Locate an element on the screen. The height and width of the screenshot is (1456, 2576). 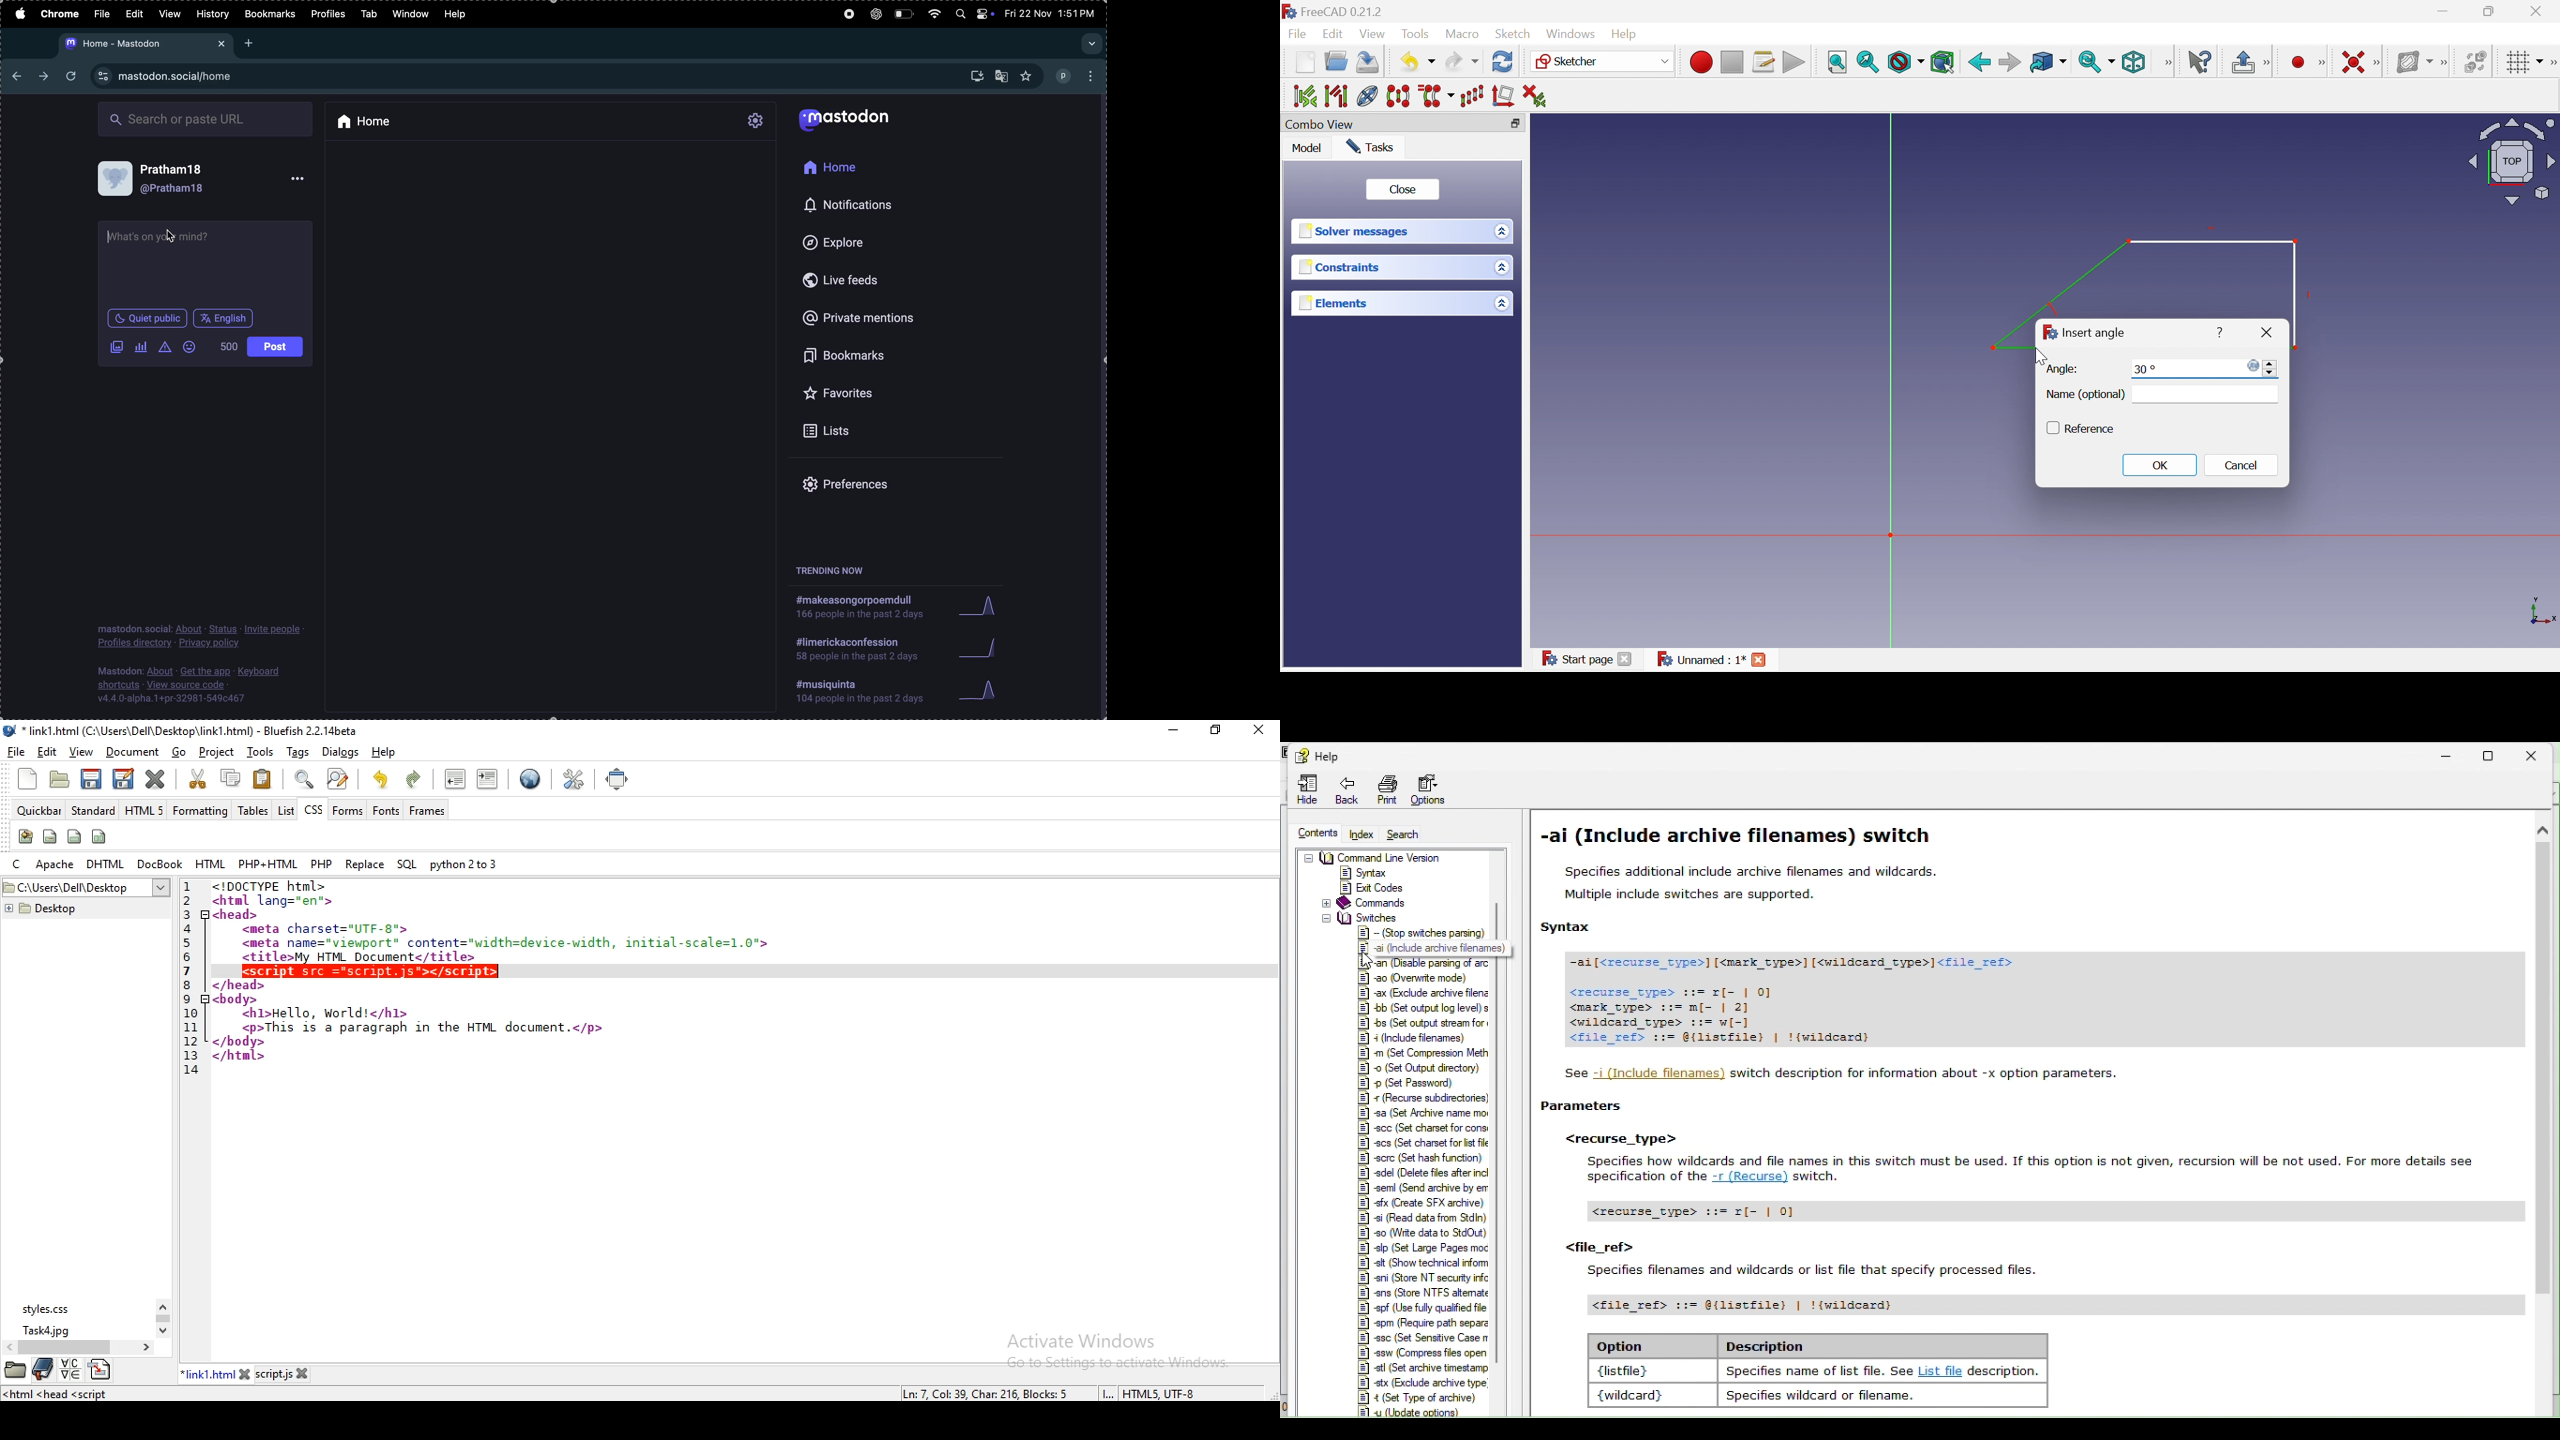
Options is located at coordinates (1430, 787).